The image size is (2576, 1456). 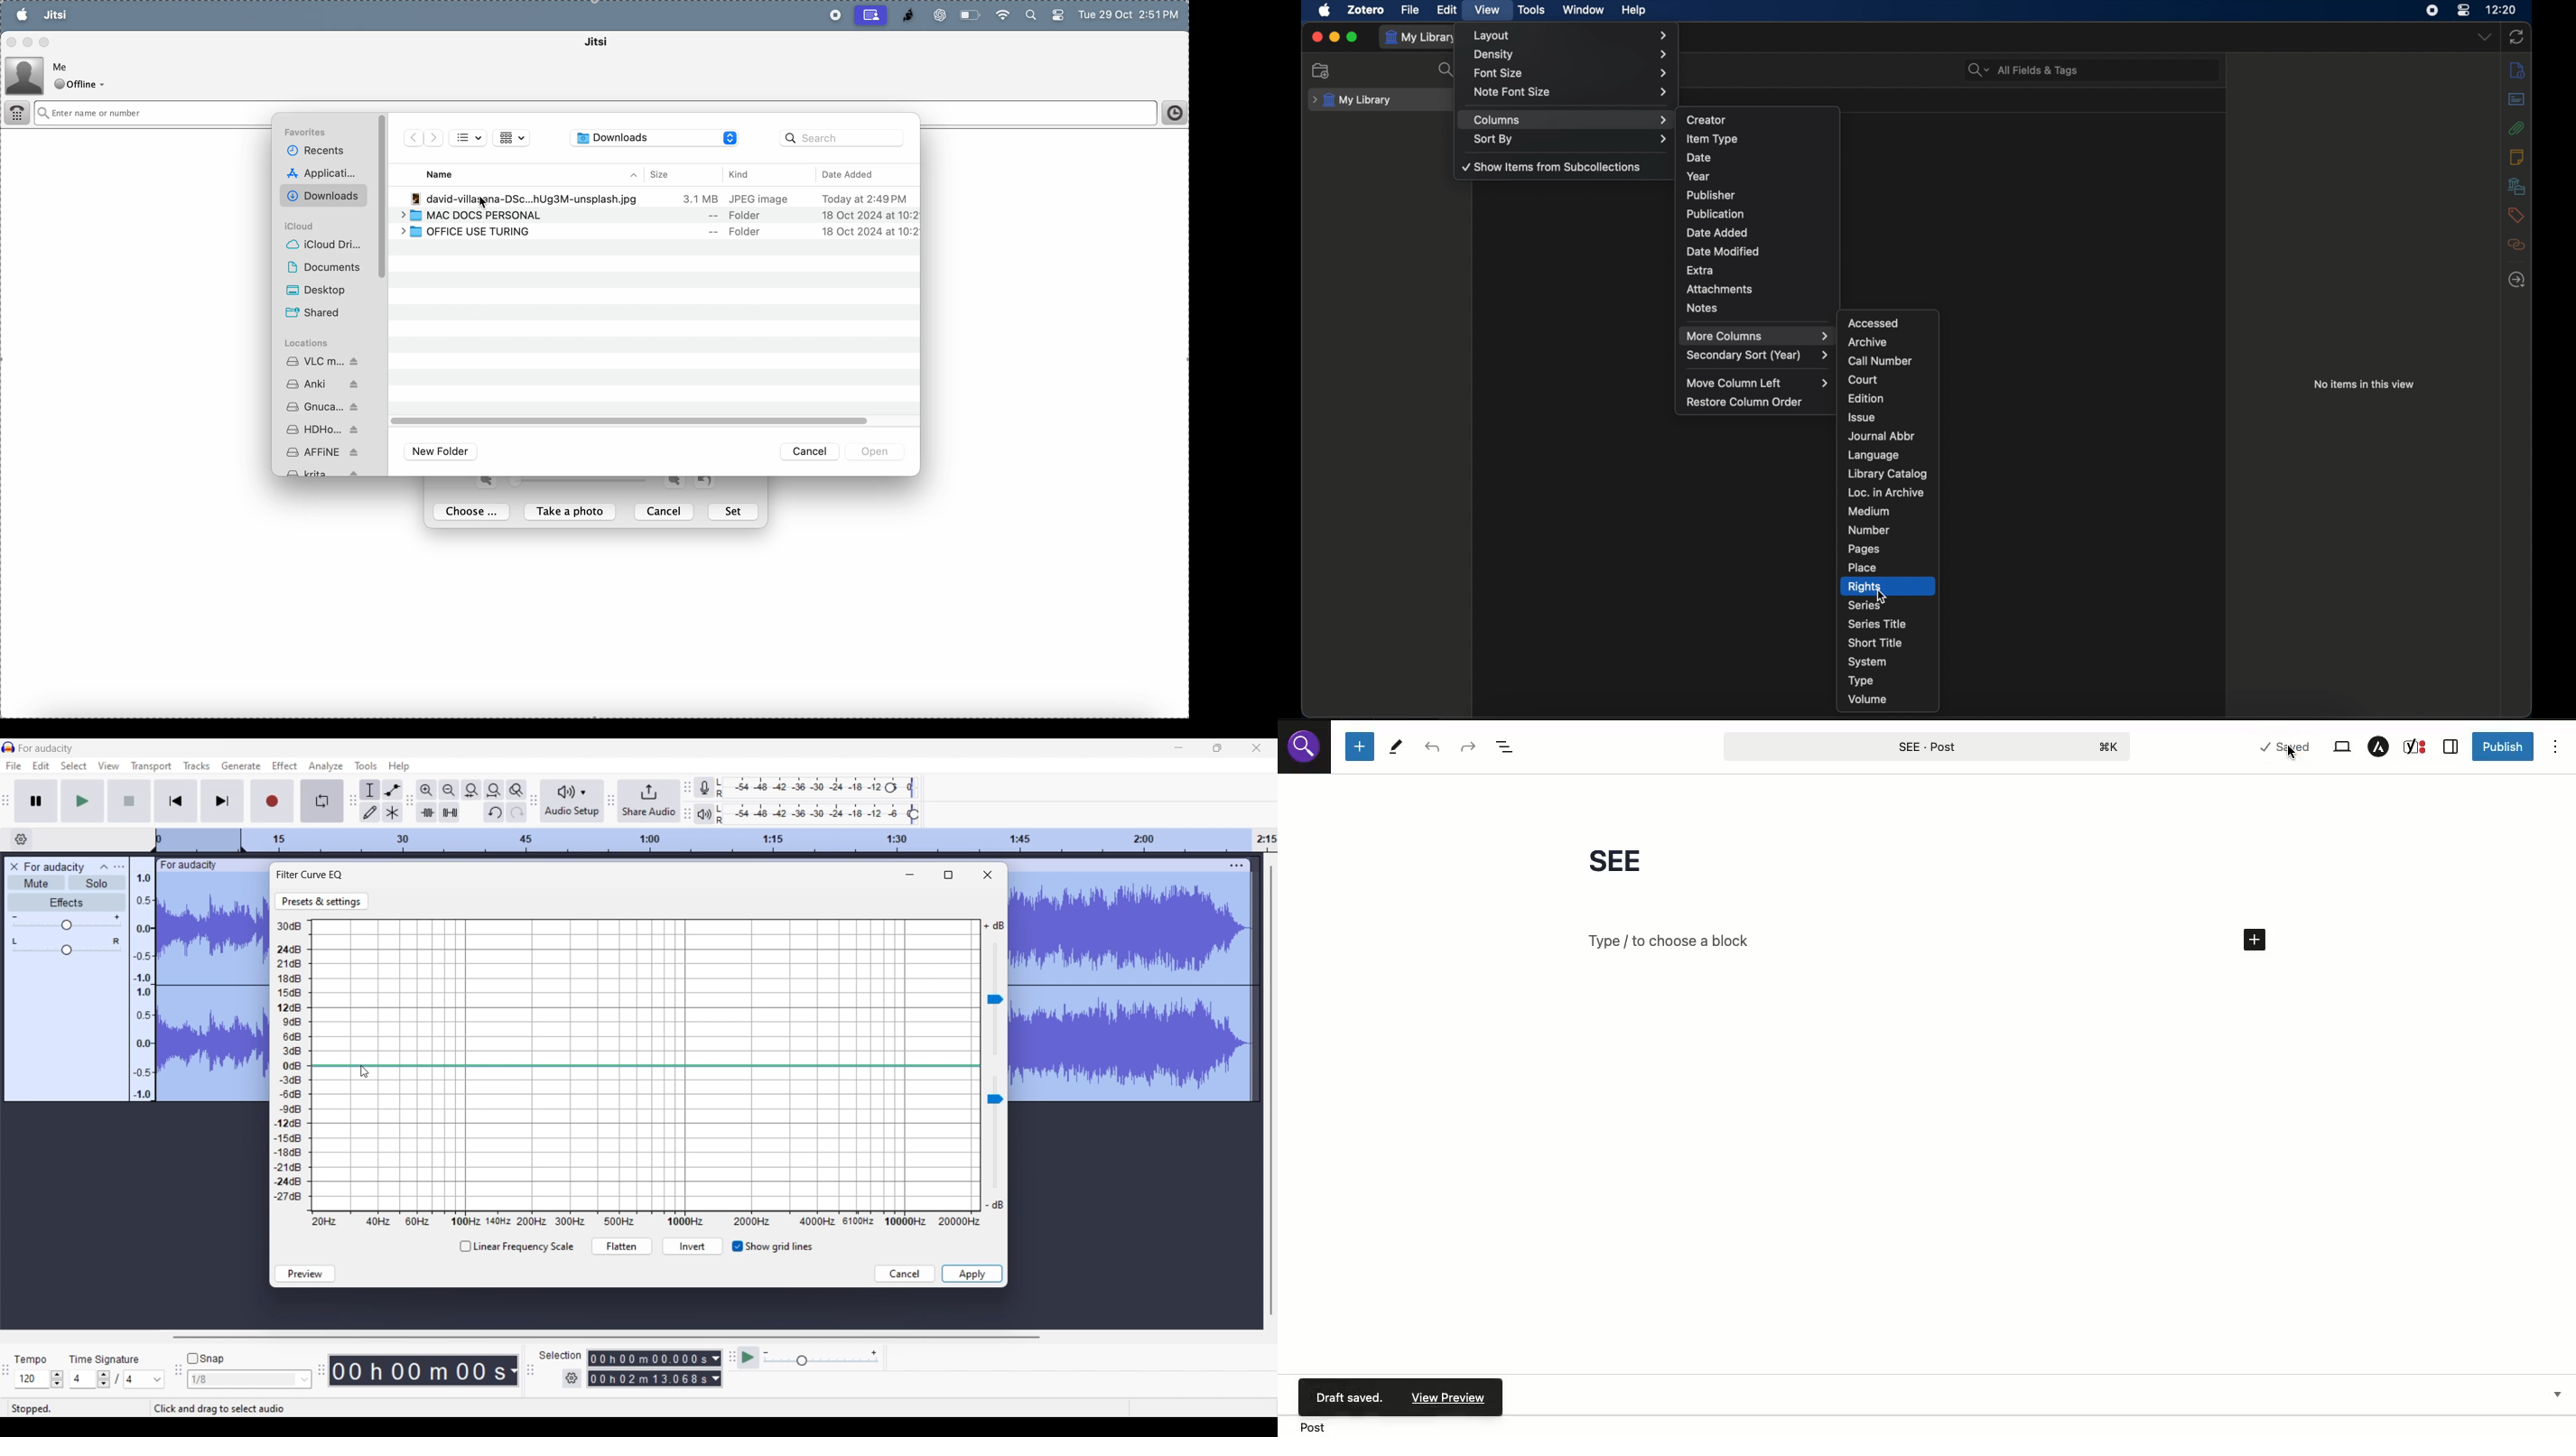 I want to click on call number, so click(x=1880, y=361).